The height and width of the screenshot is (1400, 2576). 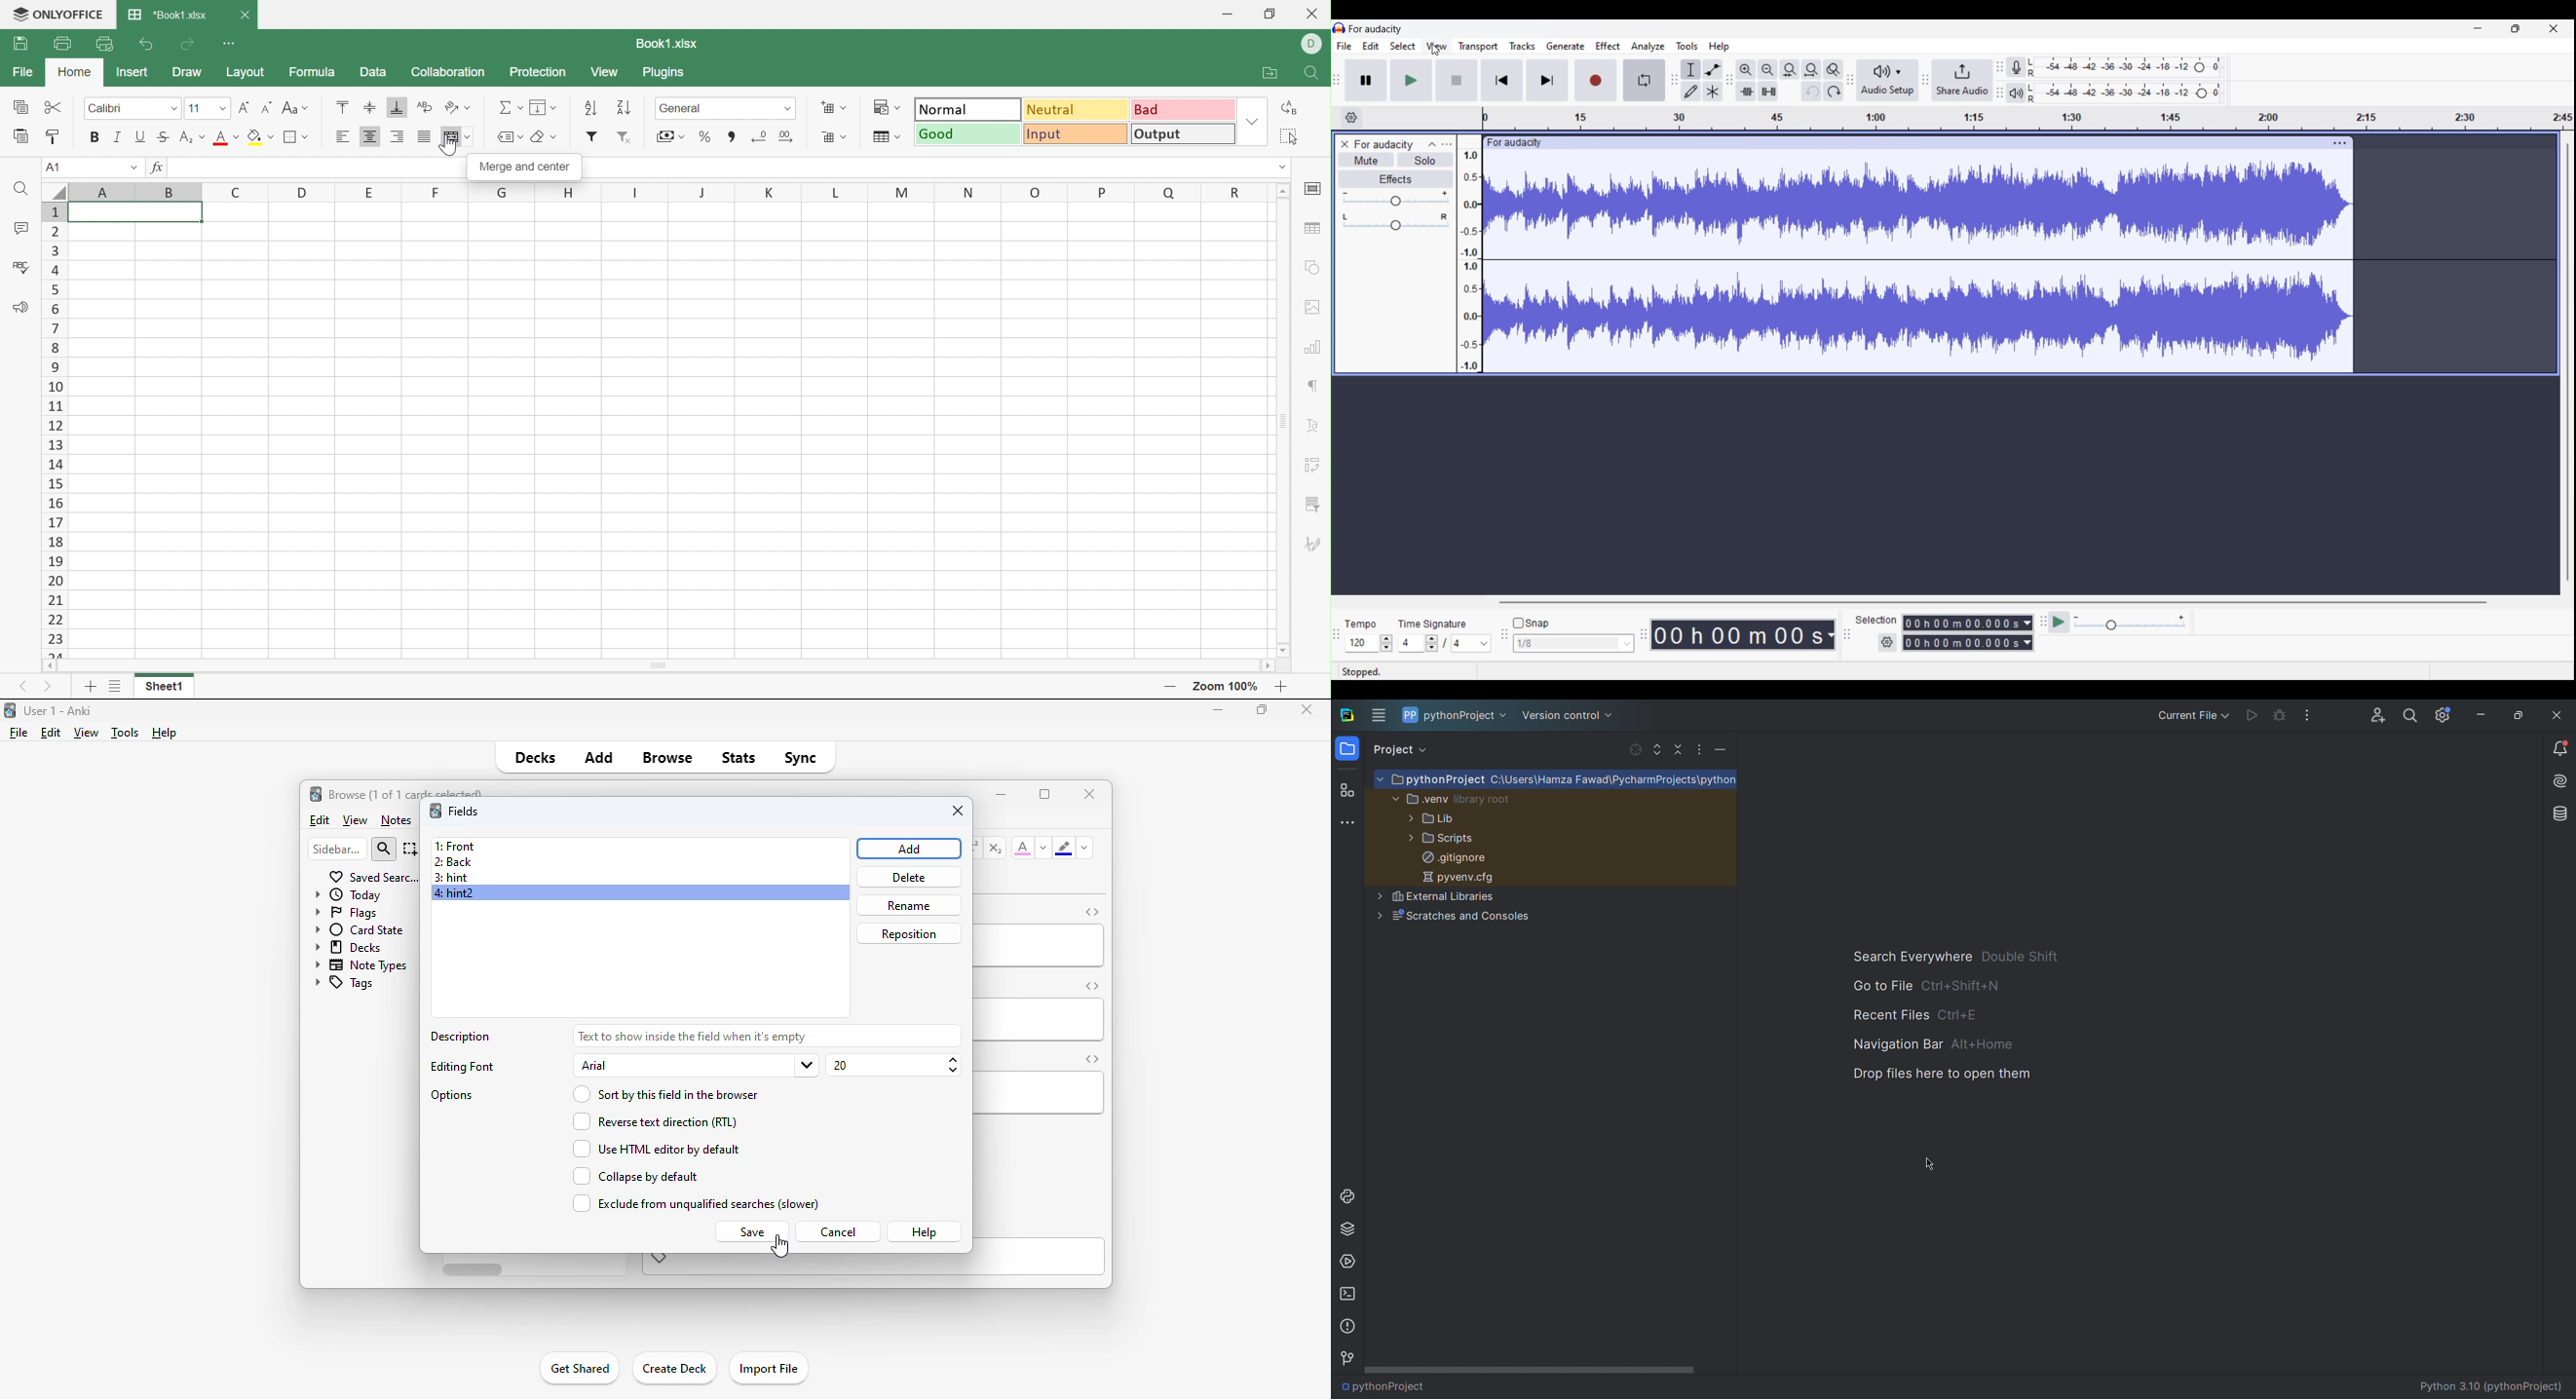 What do you see at coordinates (1350, 1326) in the screenshot?
I see `Problems` at bounding box center [1350, 1326].